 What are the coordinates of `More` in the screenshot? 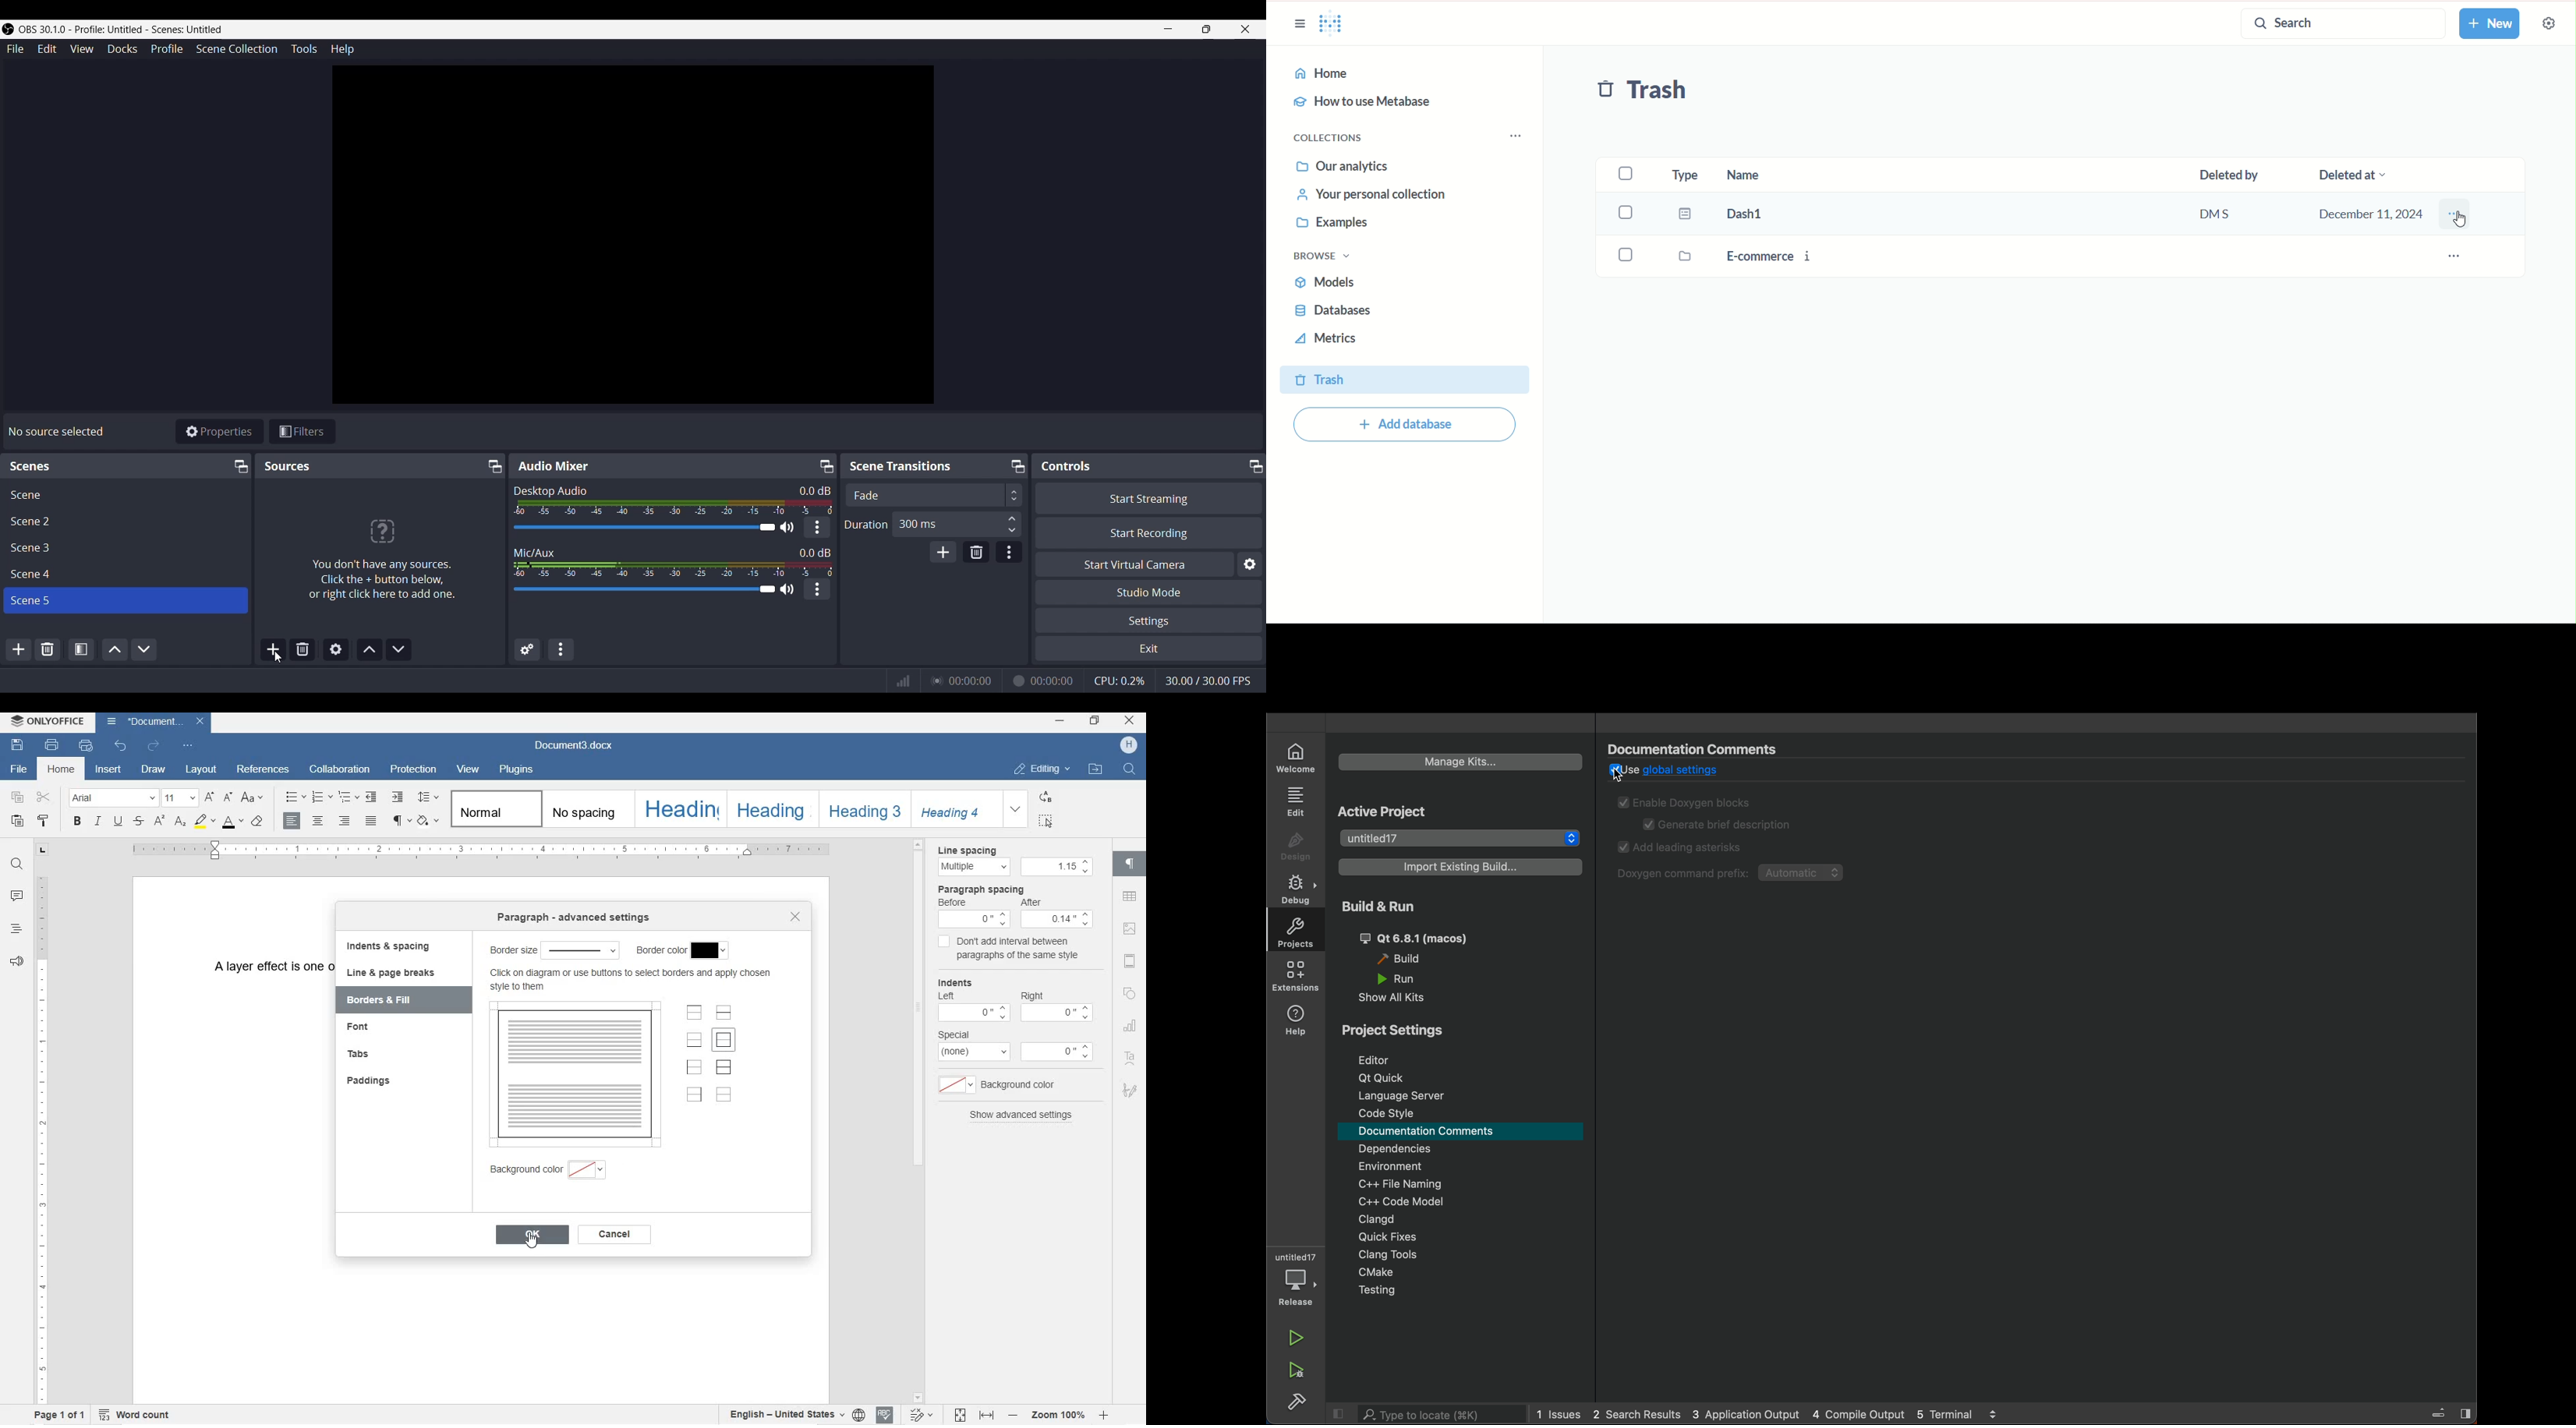 It's located at (818, 589).